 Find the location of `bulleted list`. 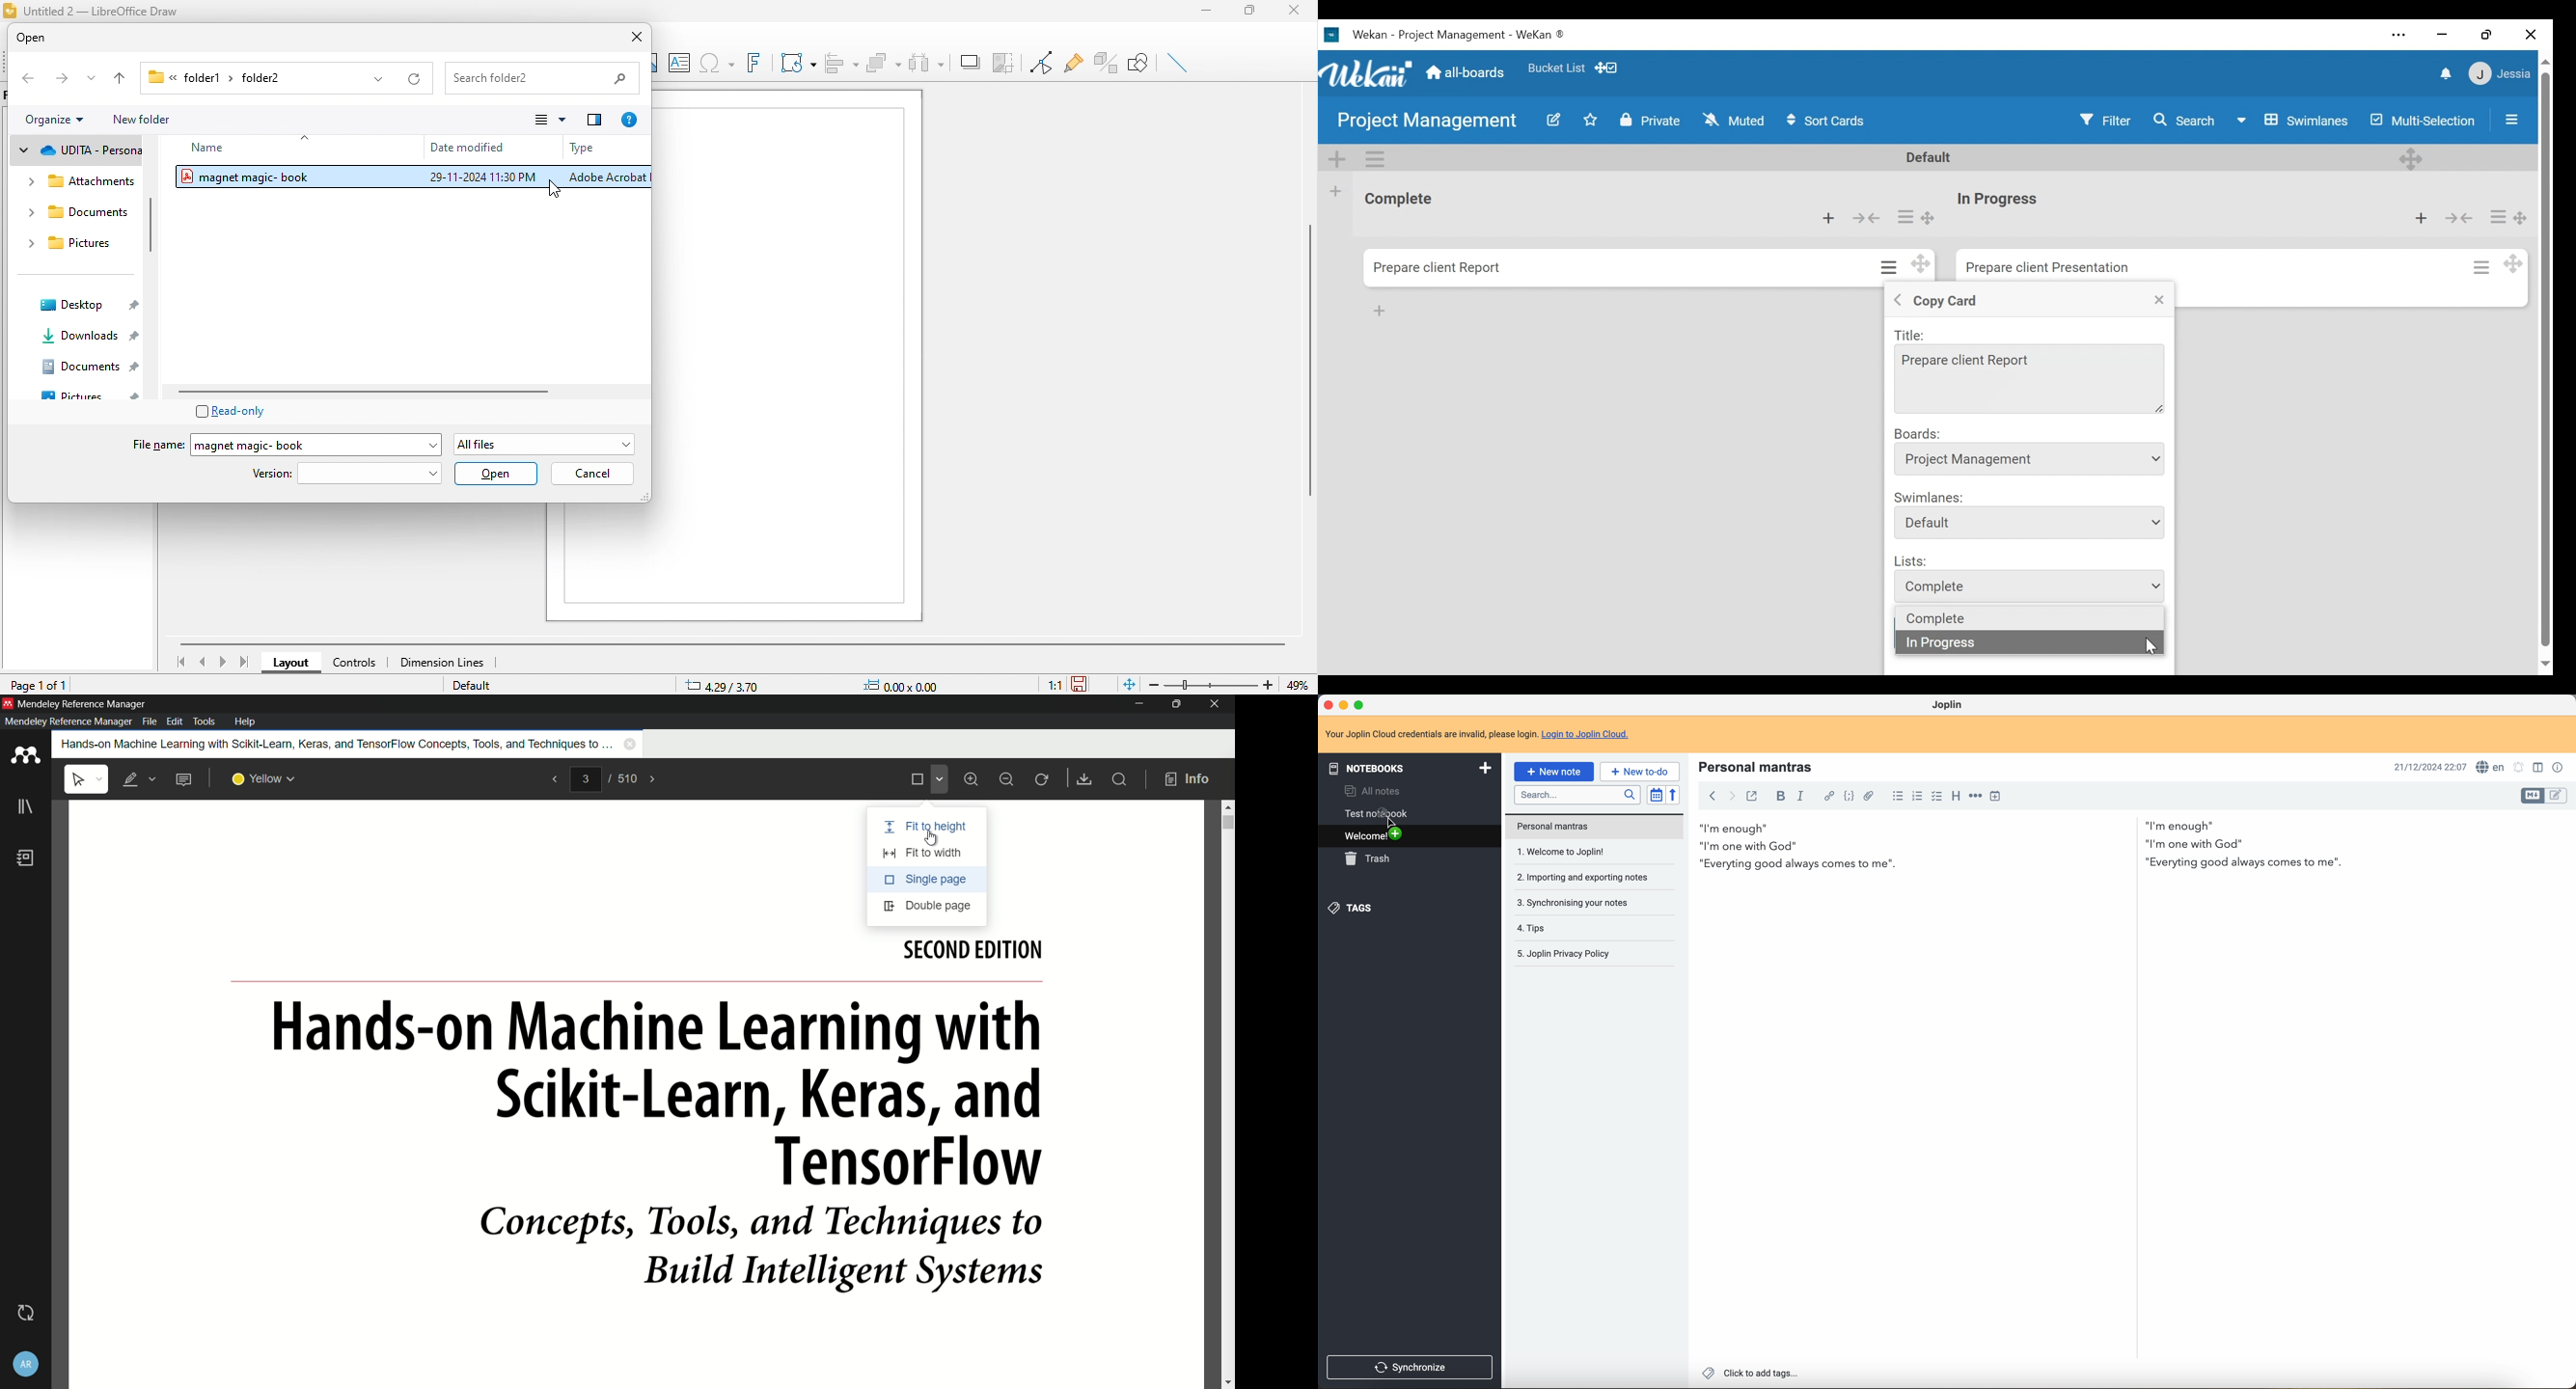

bulleted list is located at coordinates (1897, 796).